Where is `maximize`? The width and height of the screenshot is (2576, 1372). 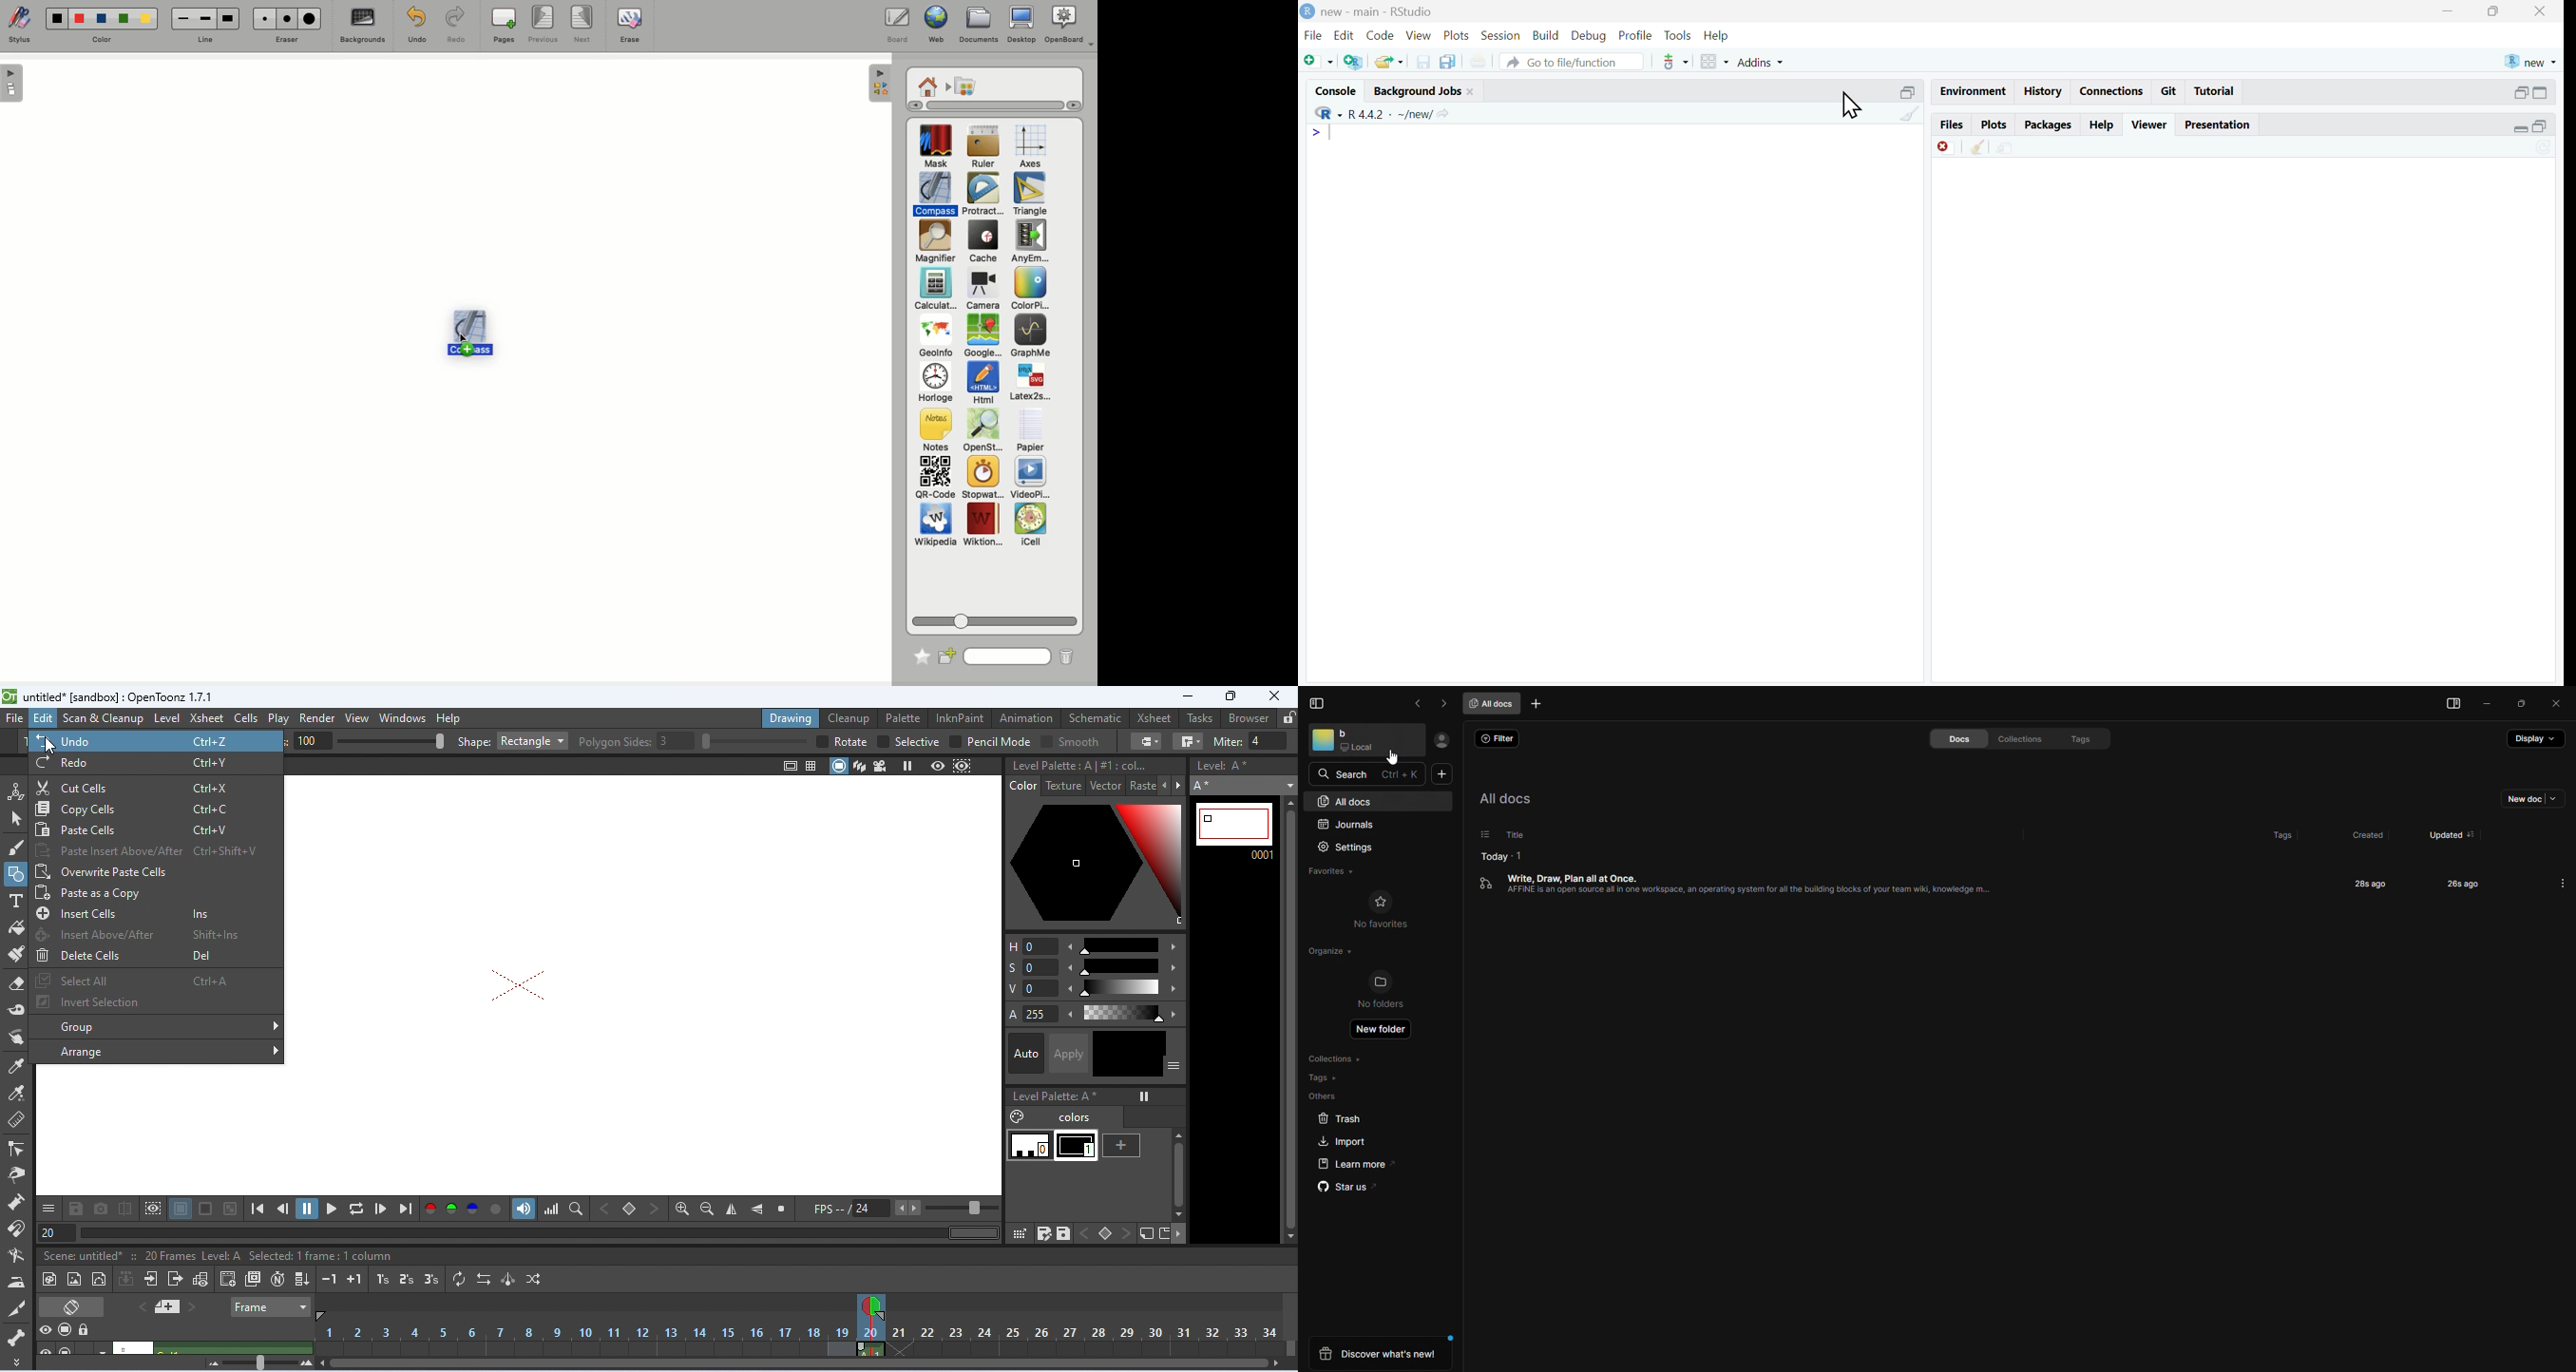
maximize is located at coordinates (2523, 704).